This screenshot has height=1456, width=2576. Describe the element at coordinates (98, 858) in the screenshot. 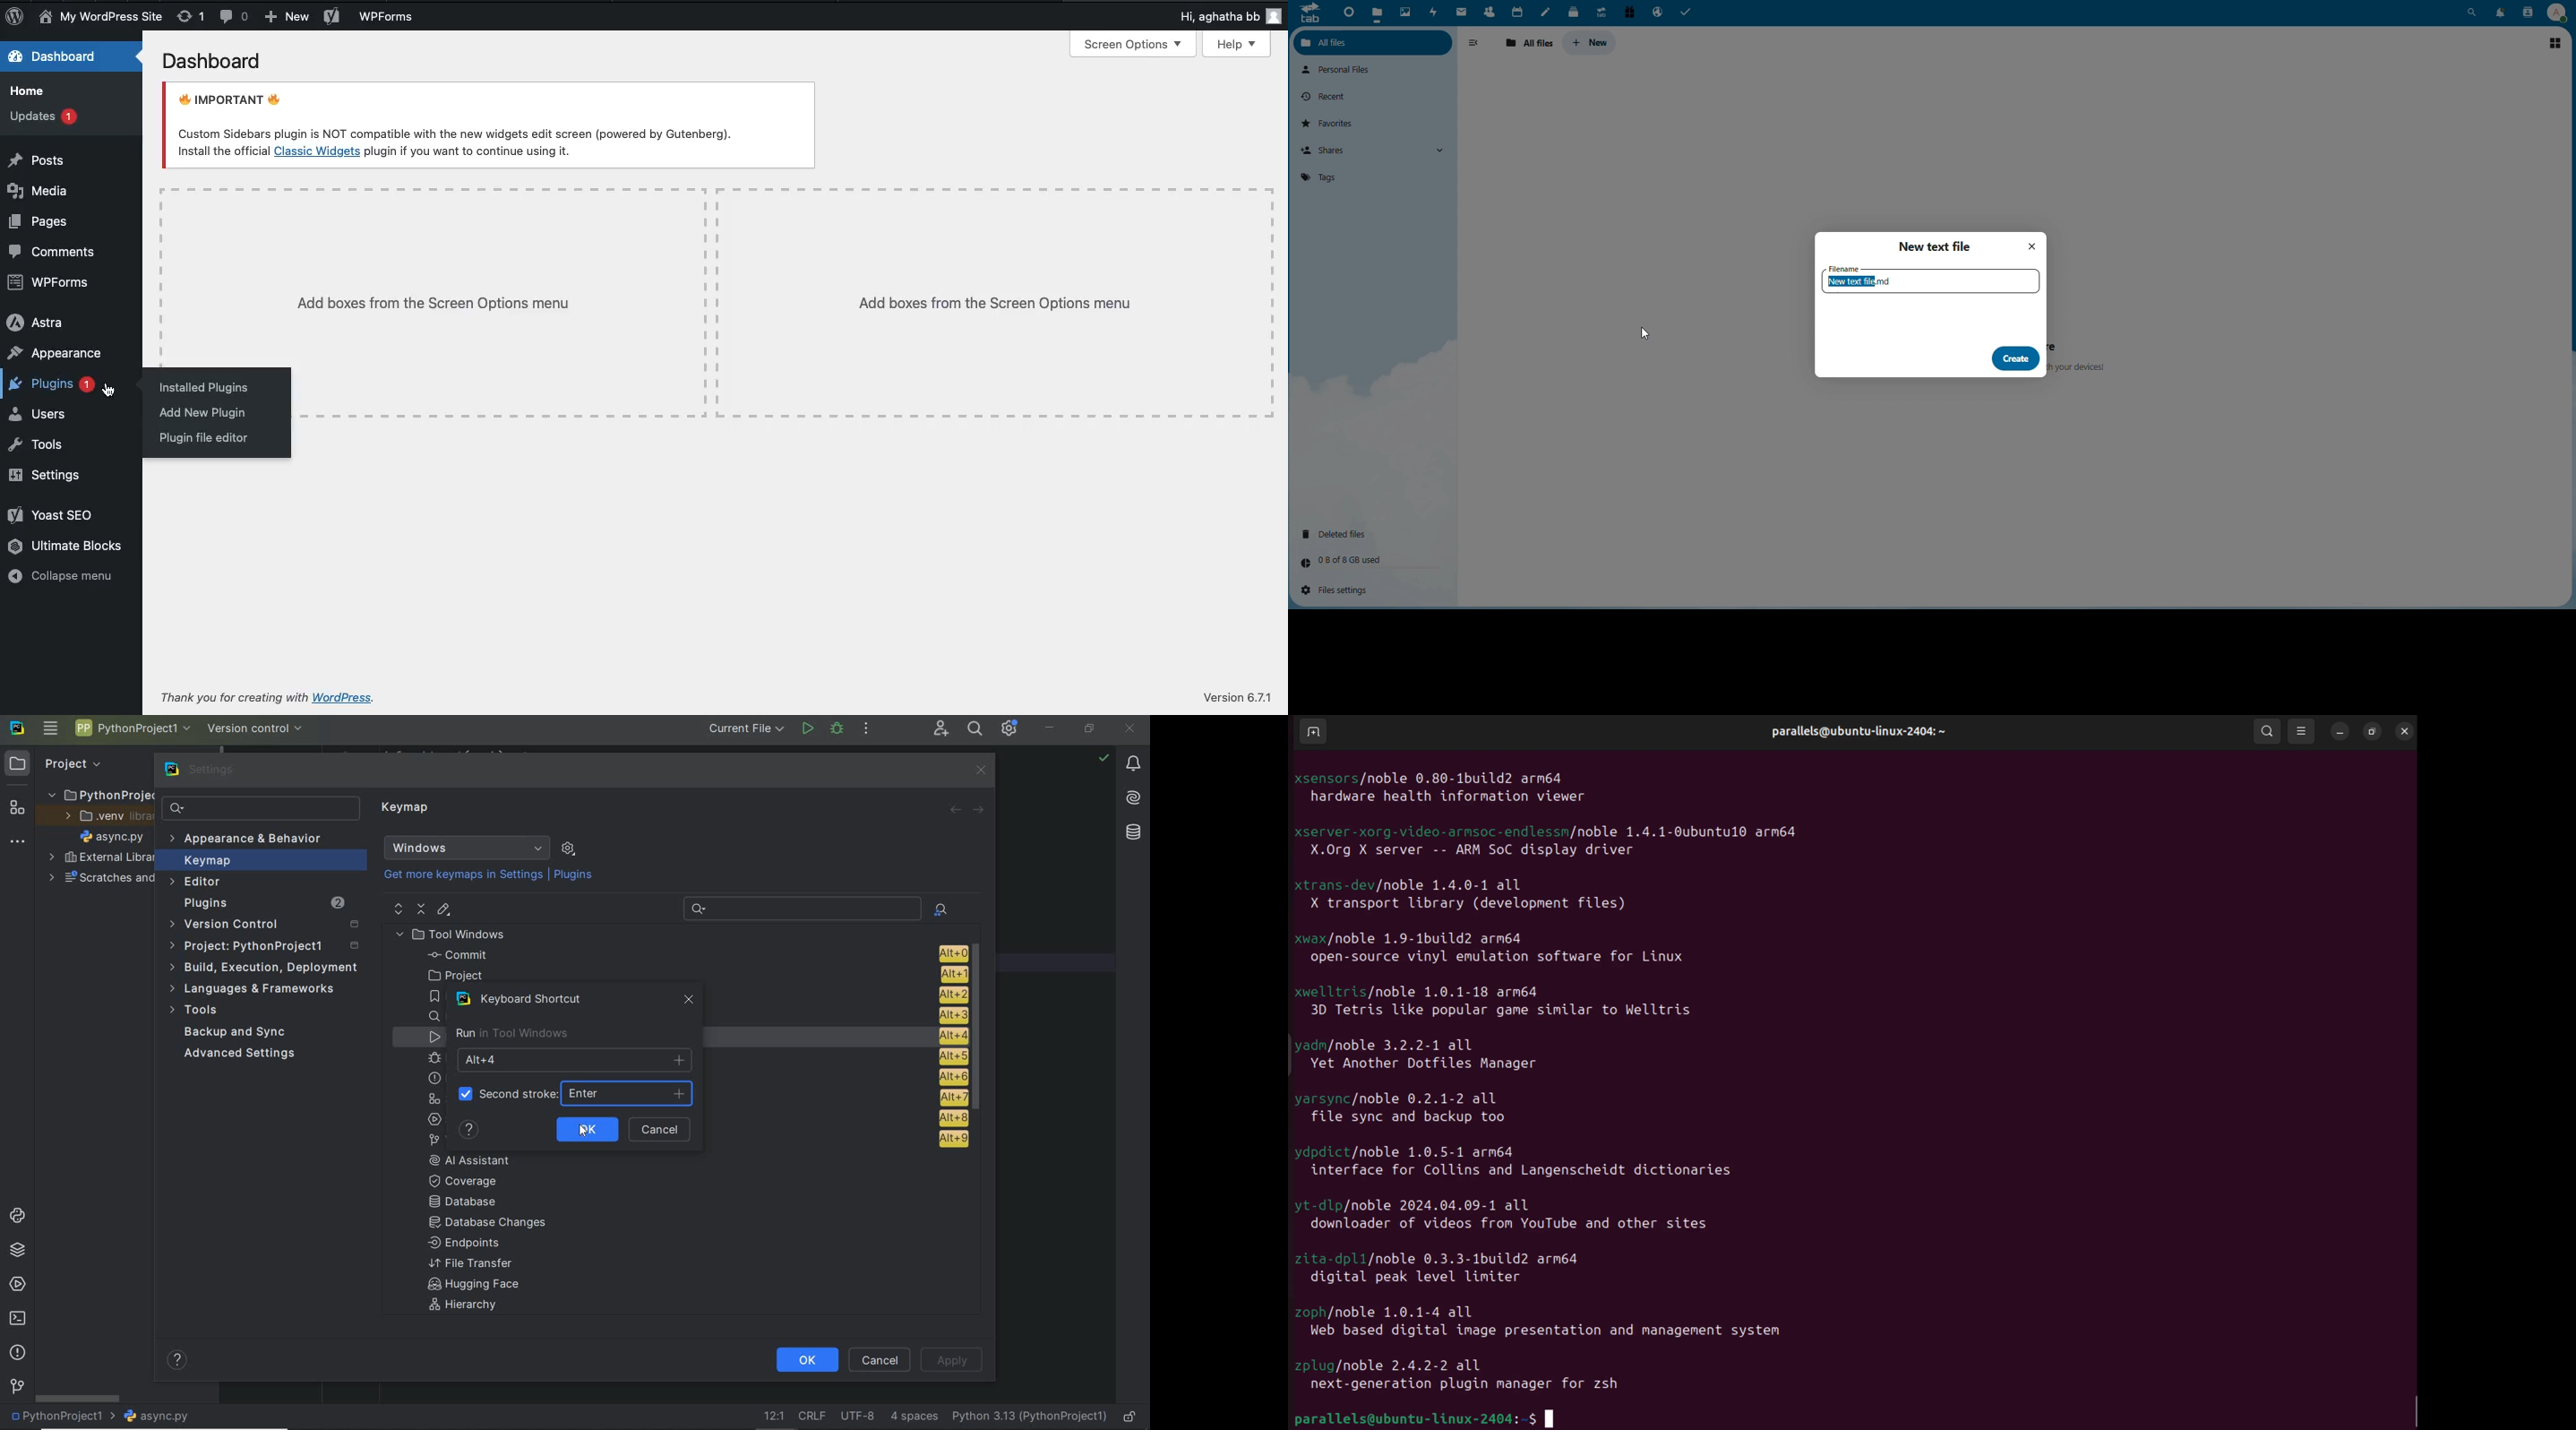

I see `External Libraries` at that location.